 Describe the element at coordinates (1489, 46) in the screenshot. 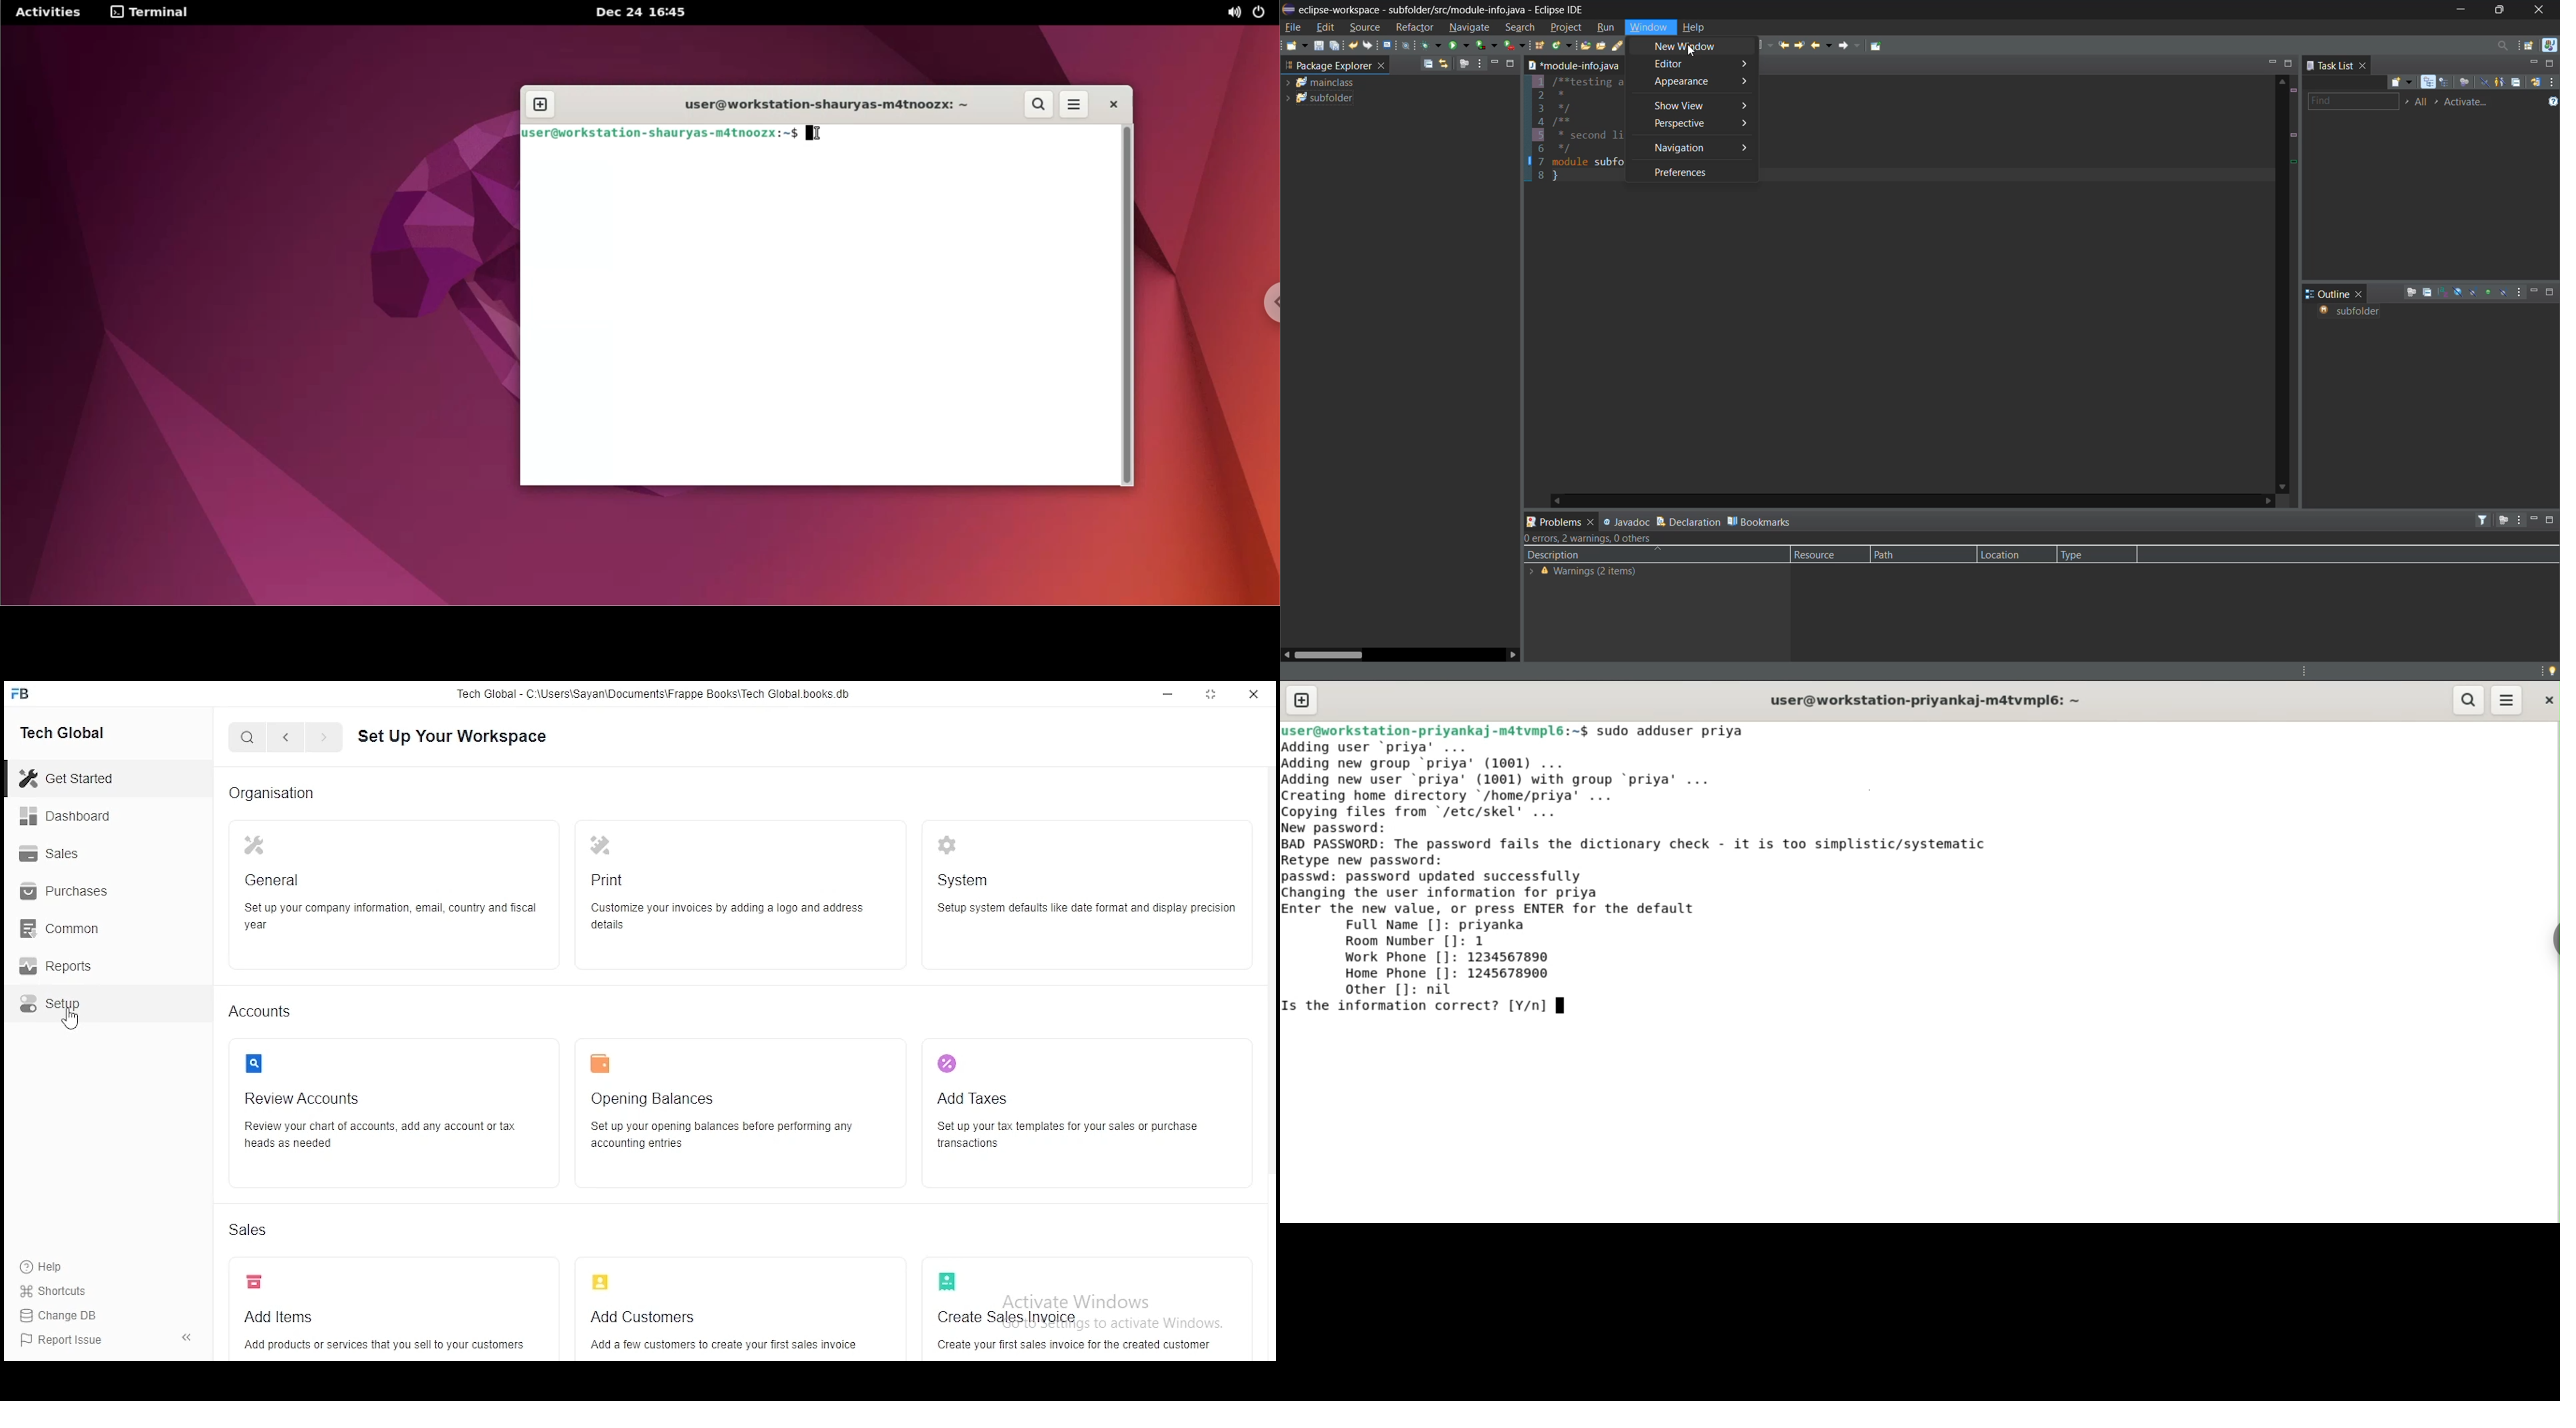

I see `coverage` at that location.